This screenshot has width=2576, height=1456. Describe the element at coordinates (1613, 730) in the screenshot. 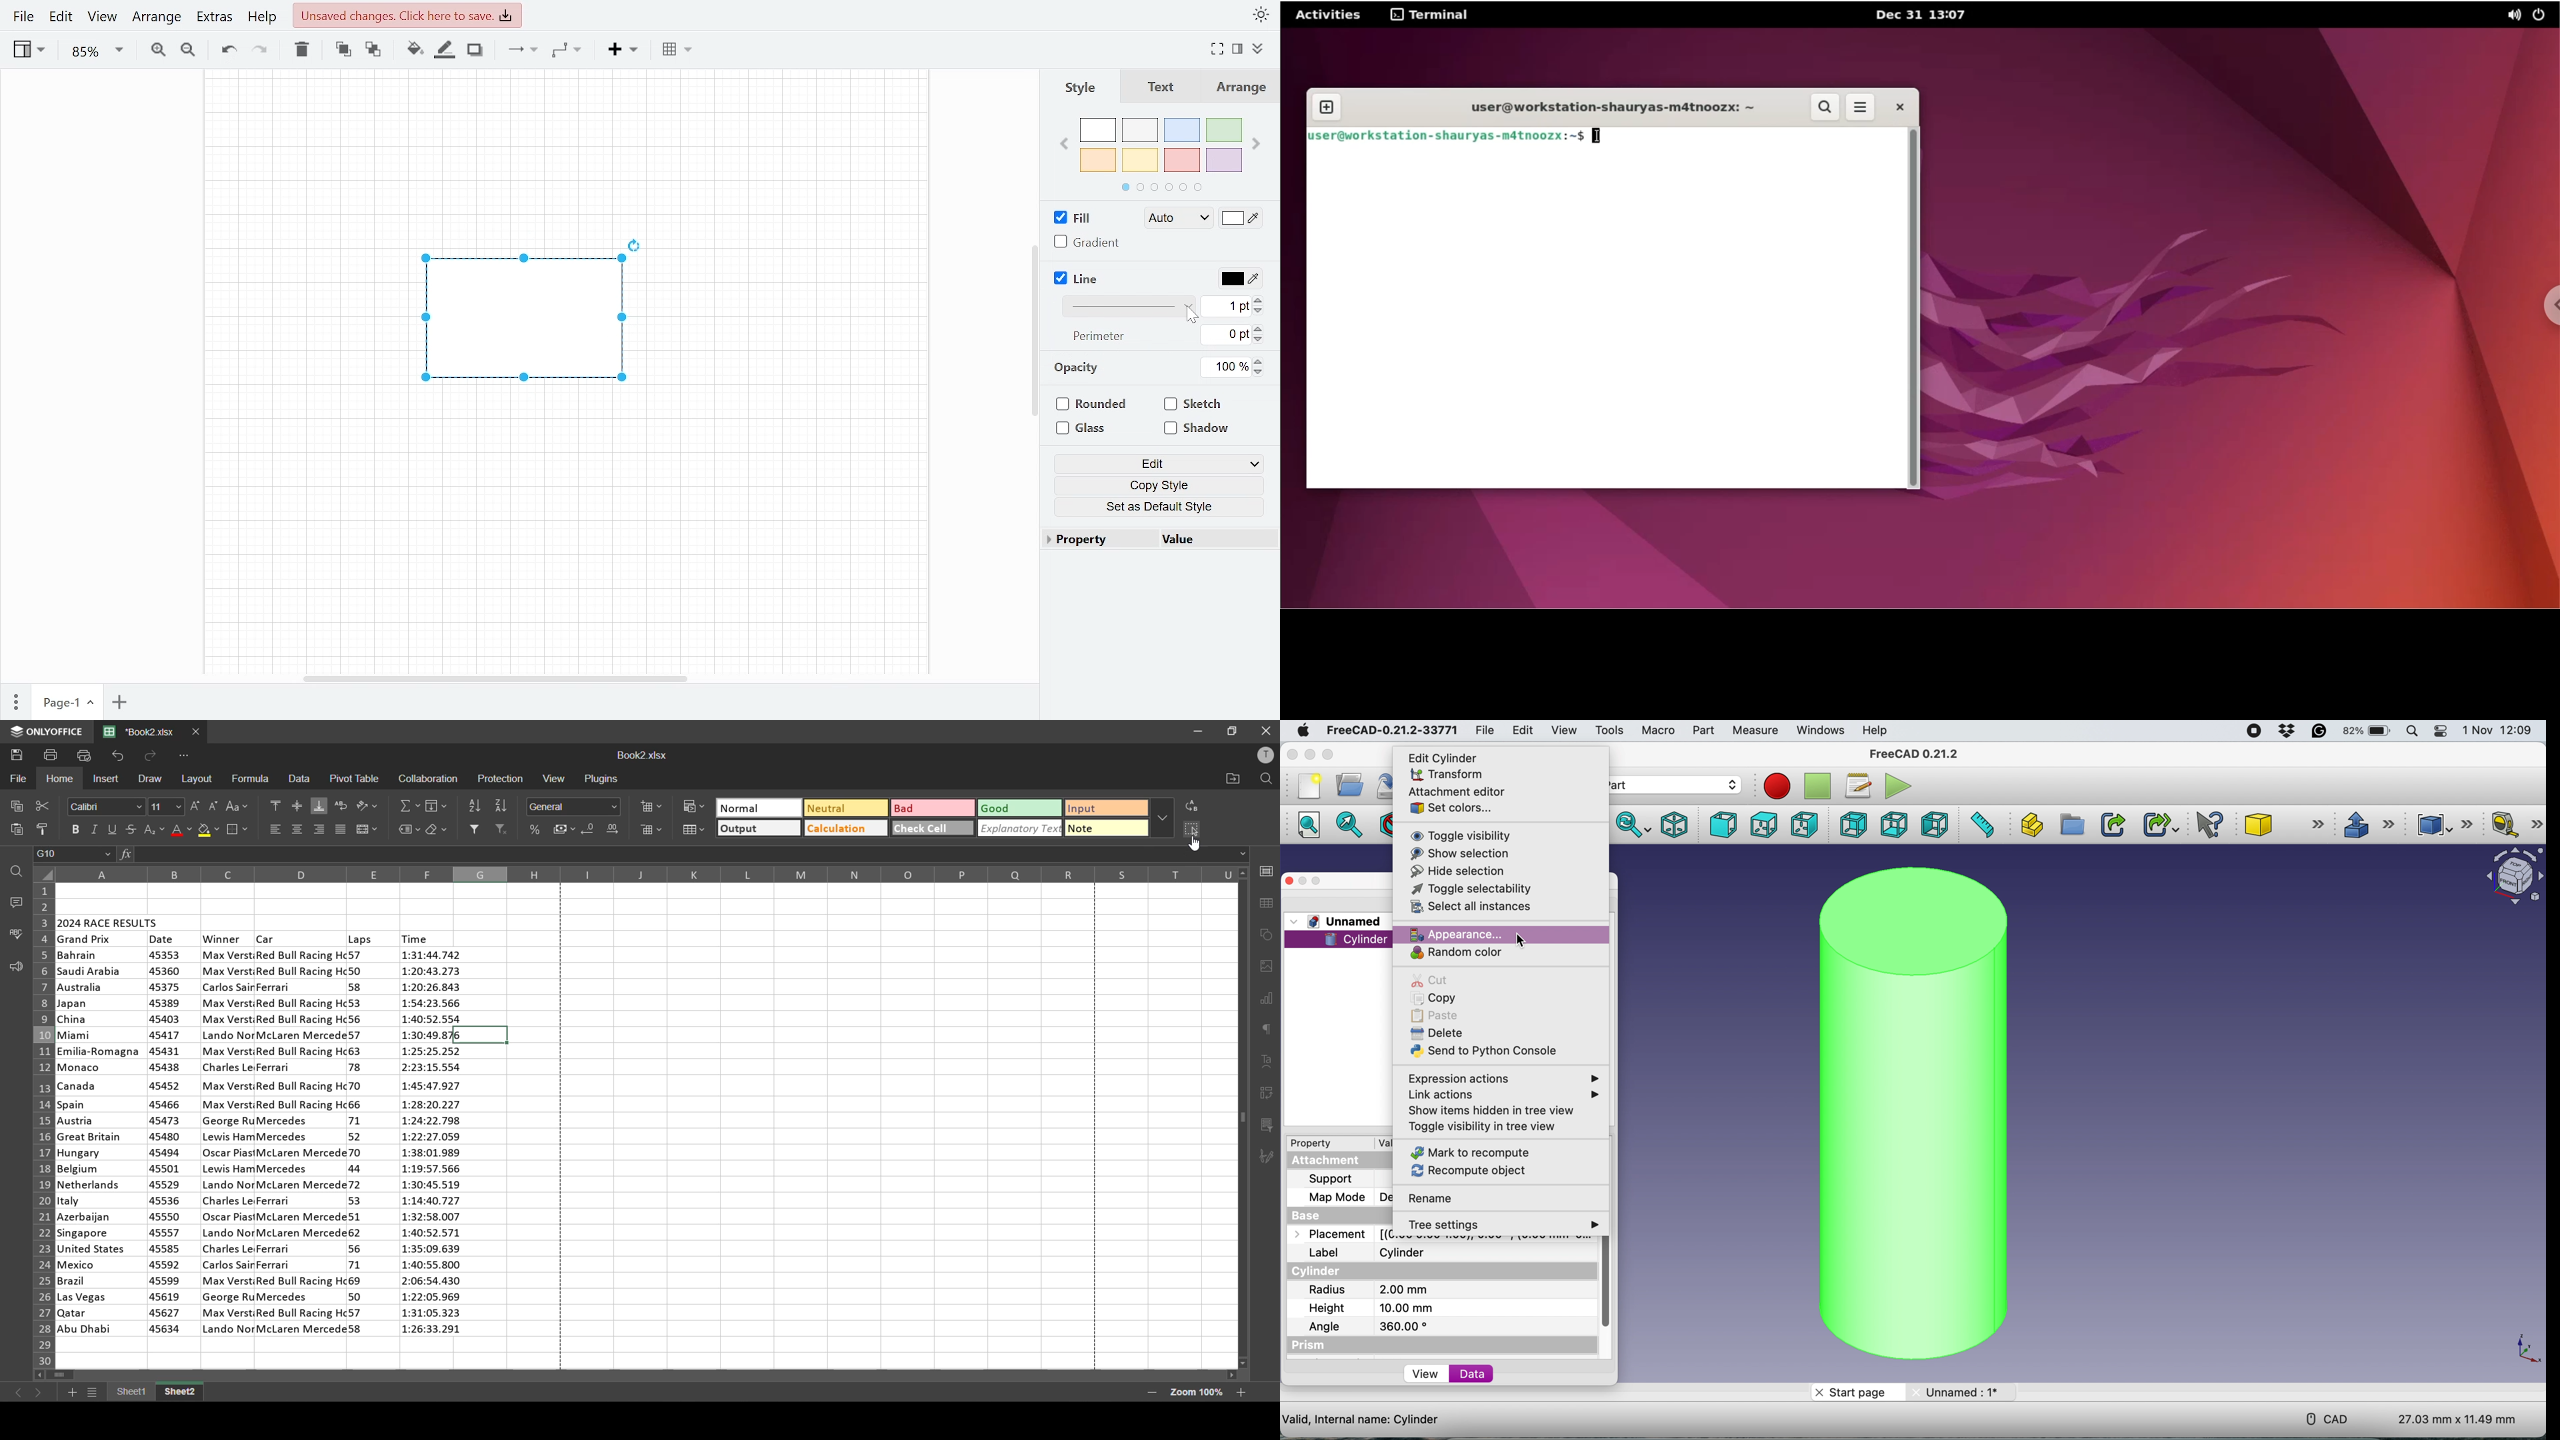

I see `tools` at that location.